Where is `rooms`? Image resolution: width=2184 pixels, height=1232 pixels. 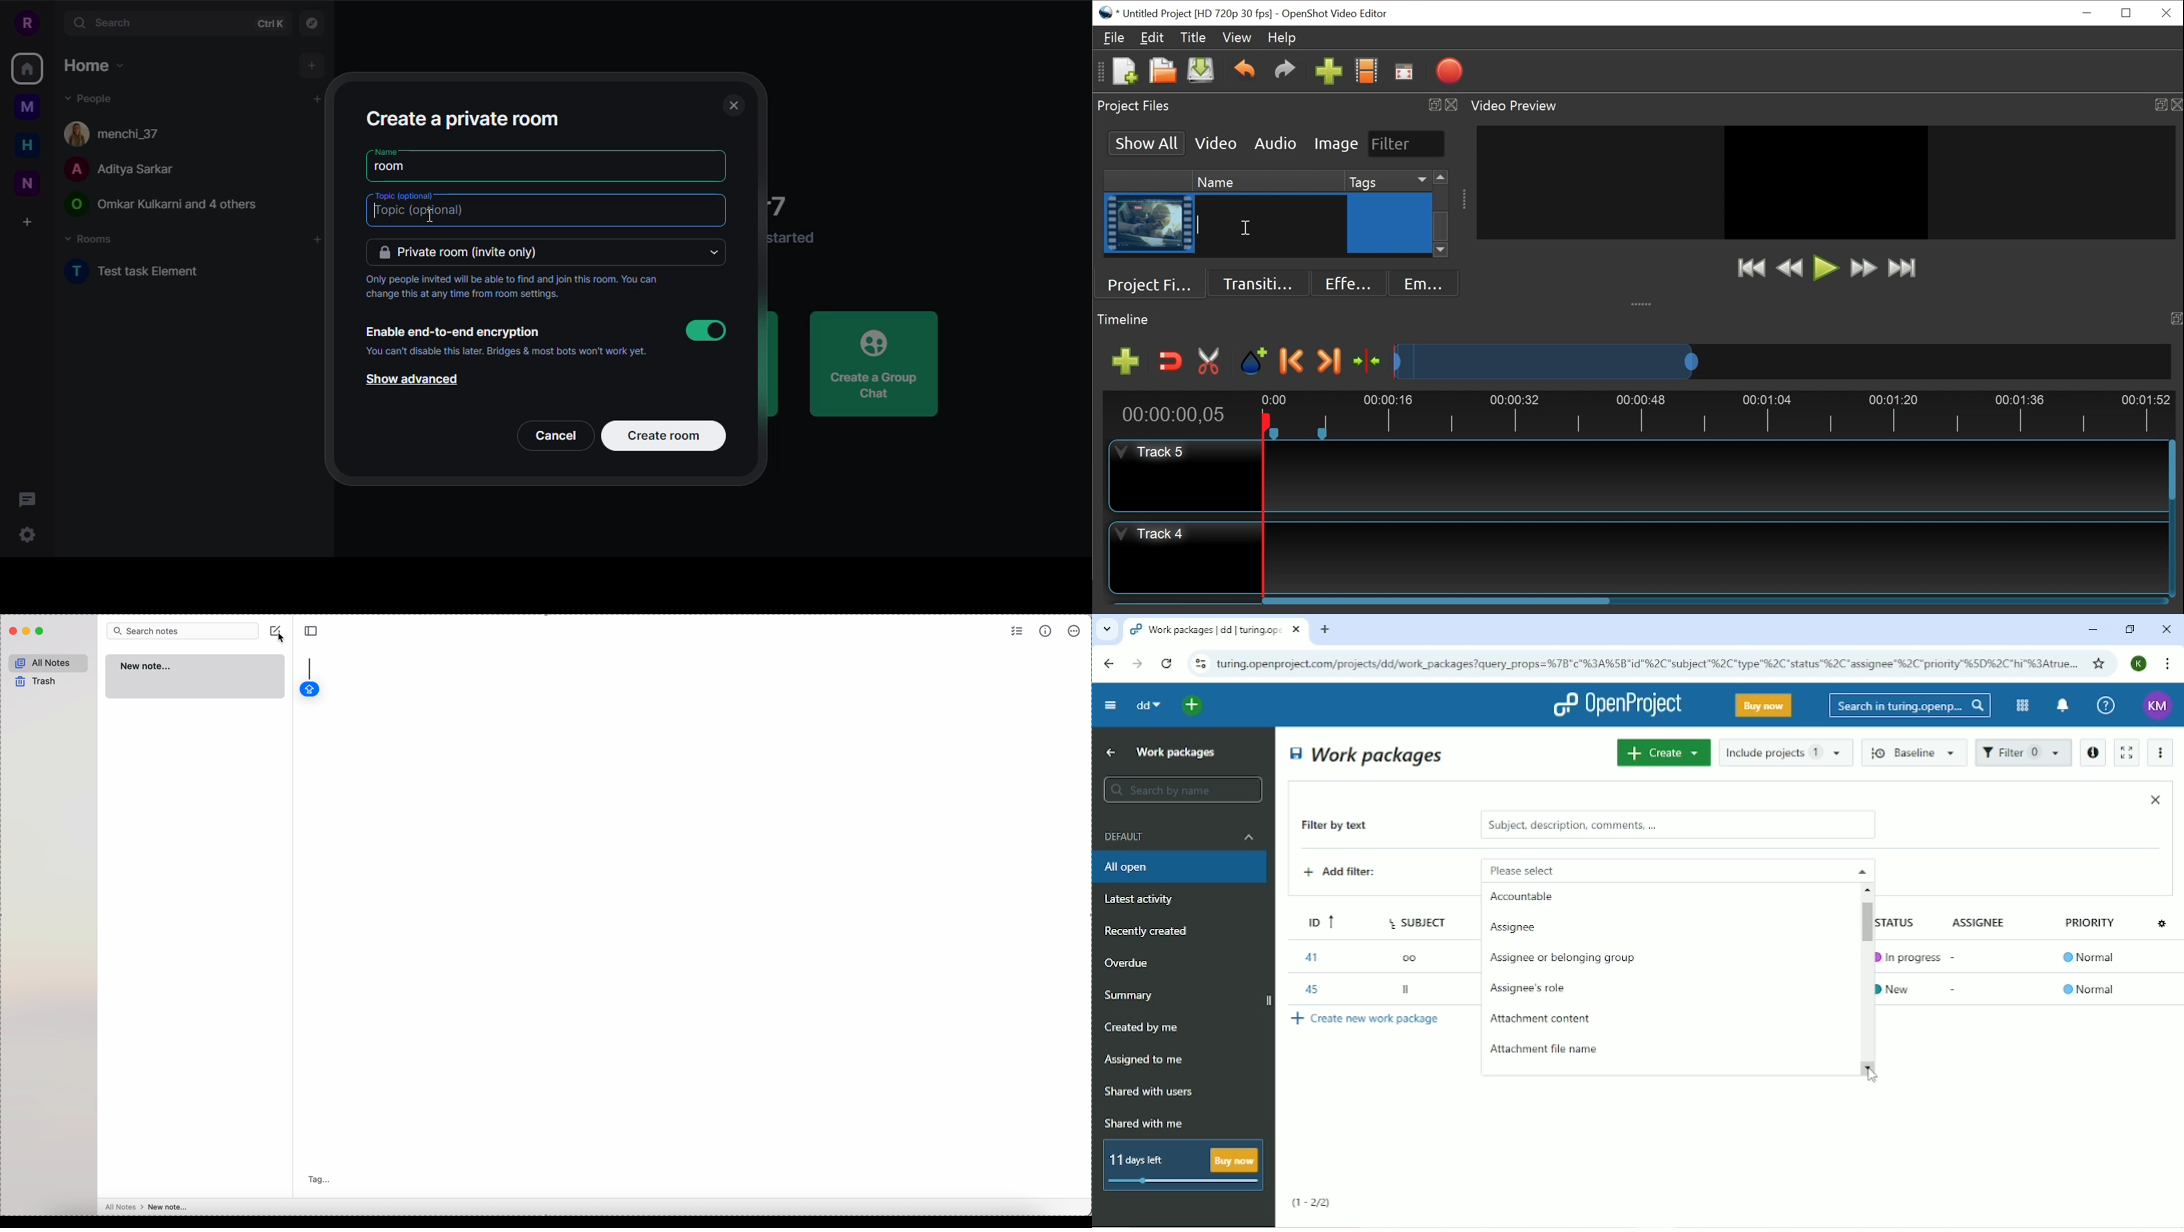 rooms is located at coordinates (90, 240).